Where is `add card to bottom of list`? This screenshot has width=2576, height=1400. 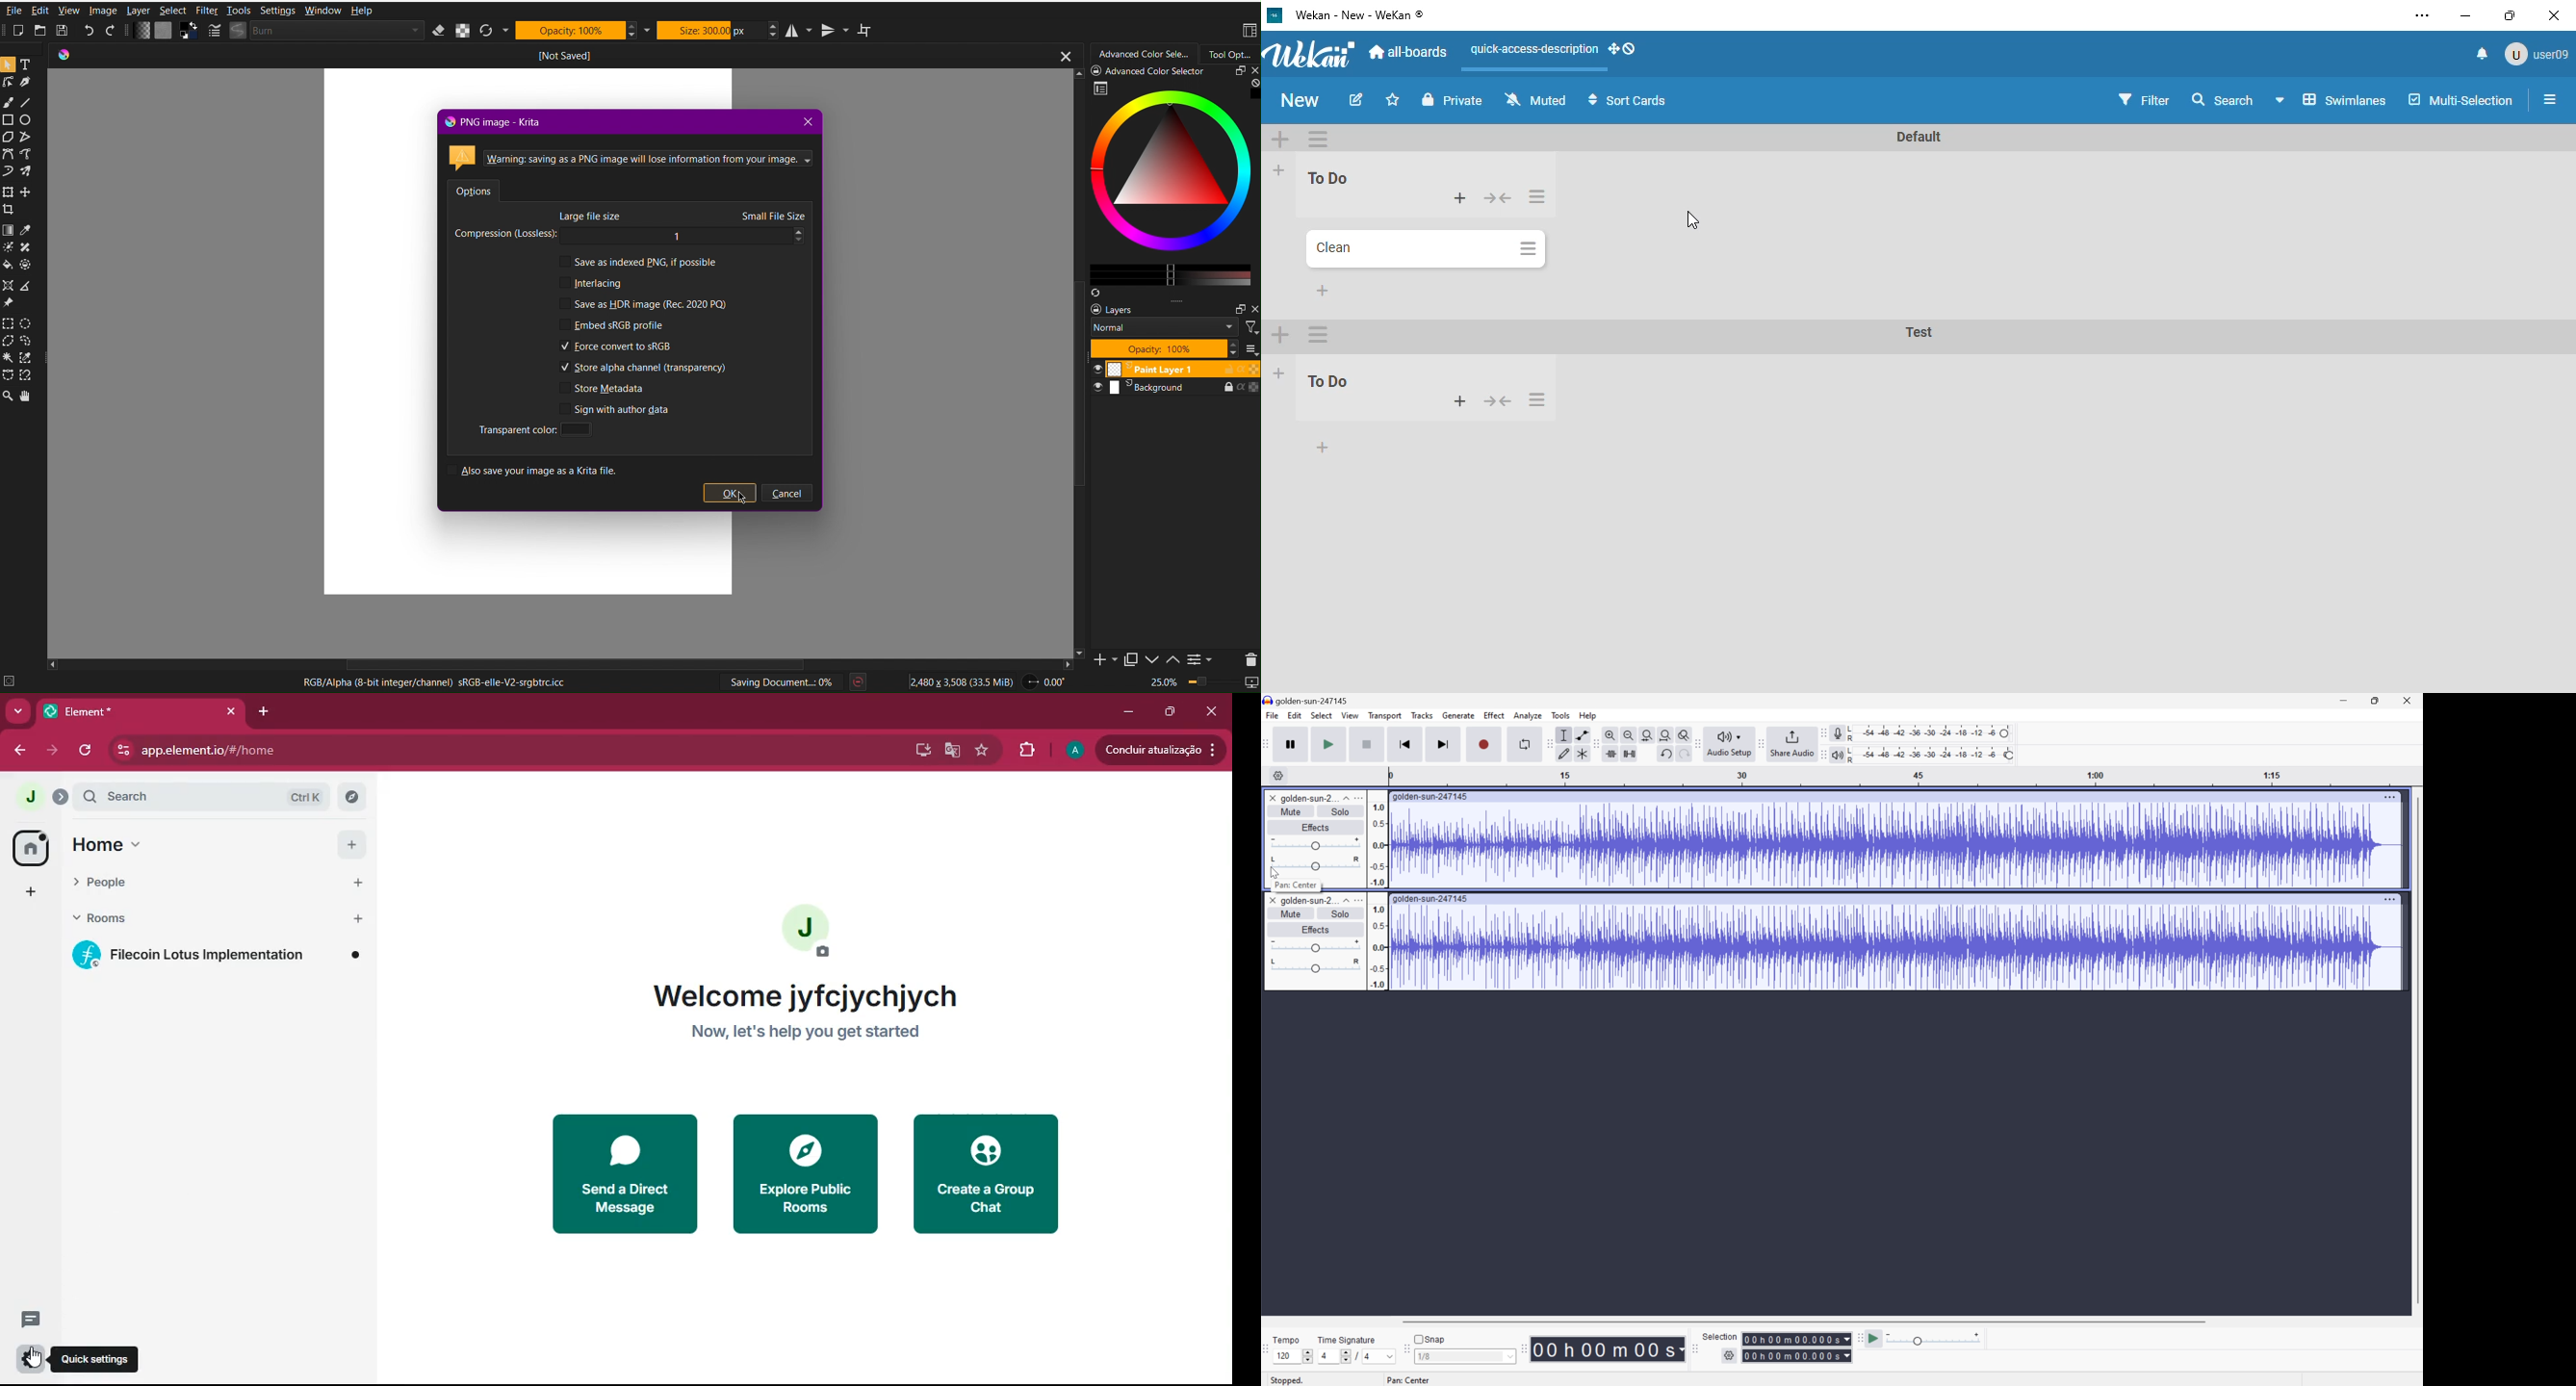 add card to bottom of list is located at coordinates (1323, 448).